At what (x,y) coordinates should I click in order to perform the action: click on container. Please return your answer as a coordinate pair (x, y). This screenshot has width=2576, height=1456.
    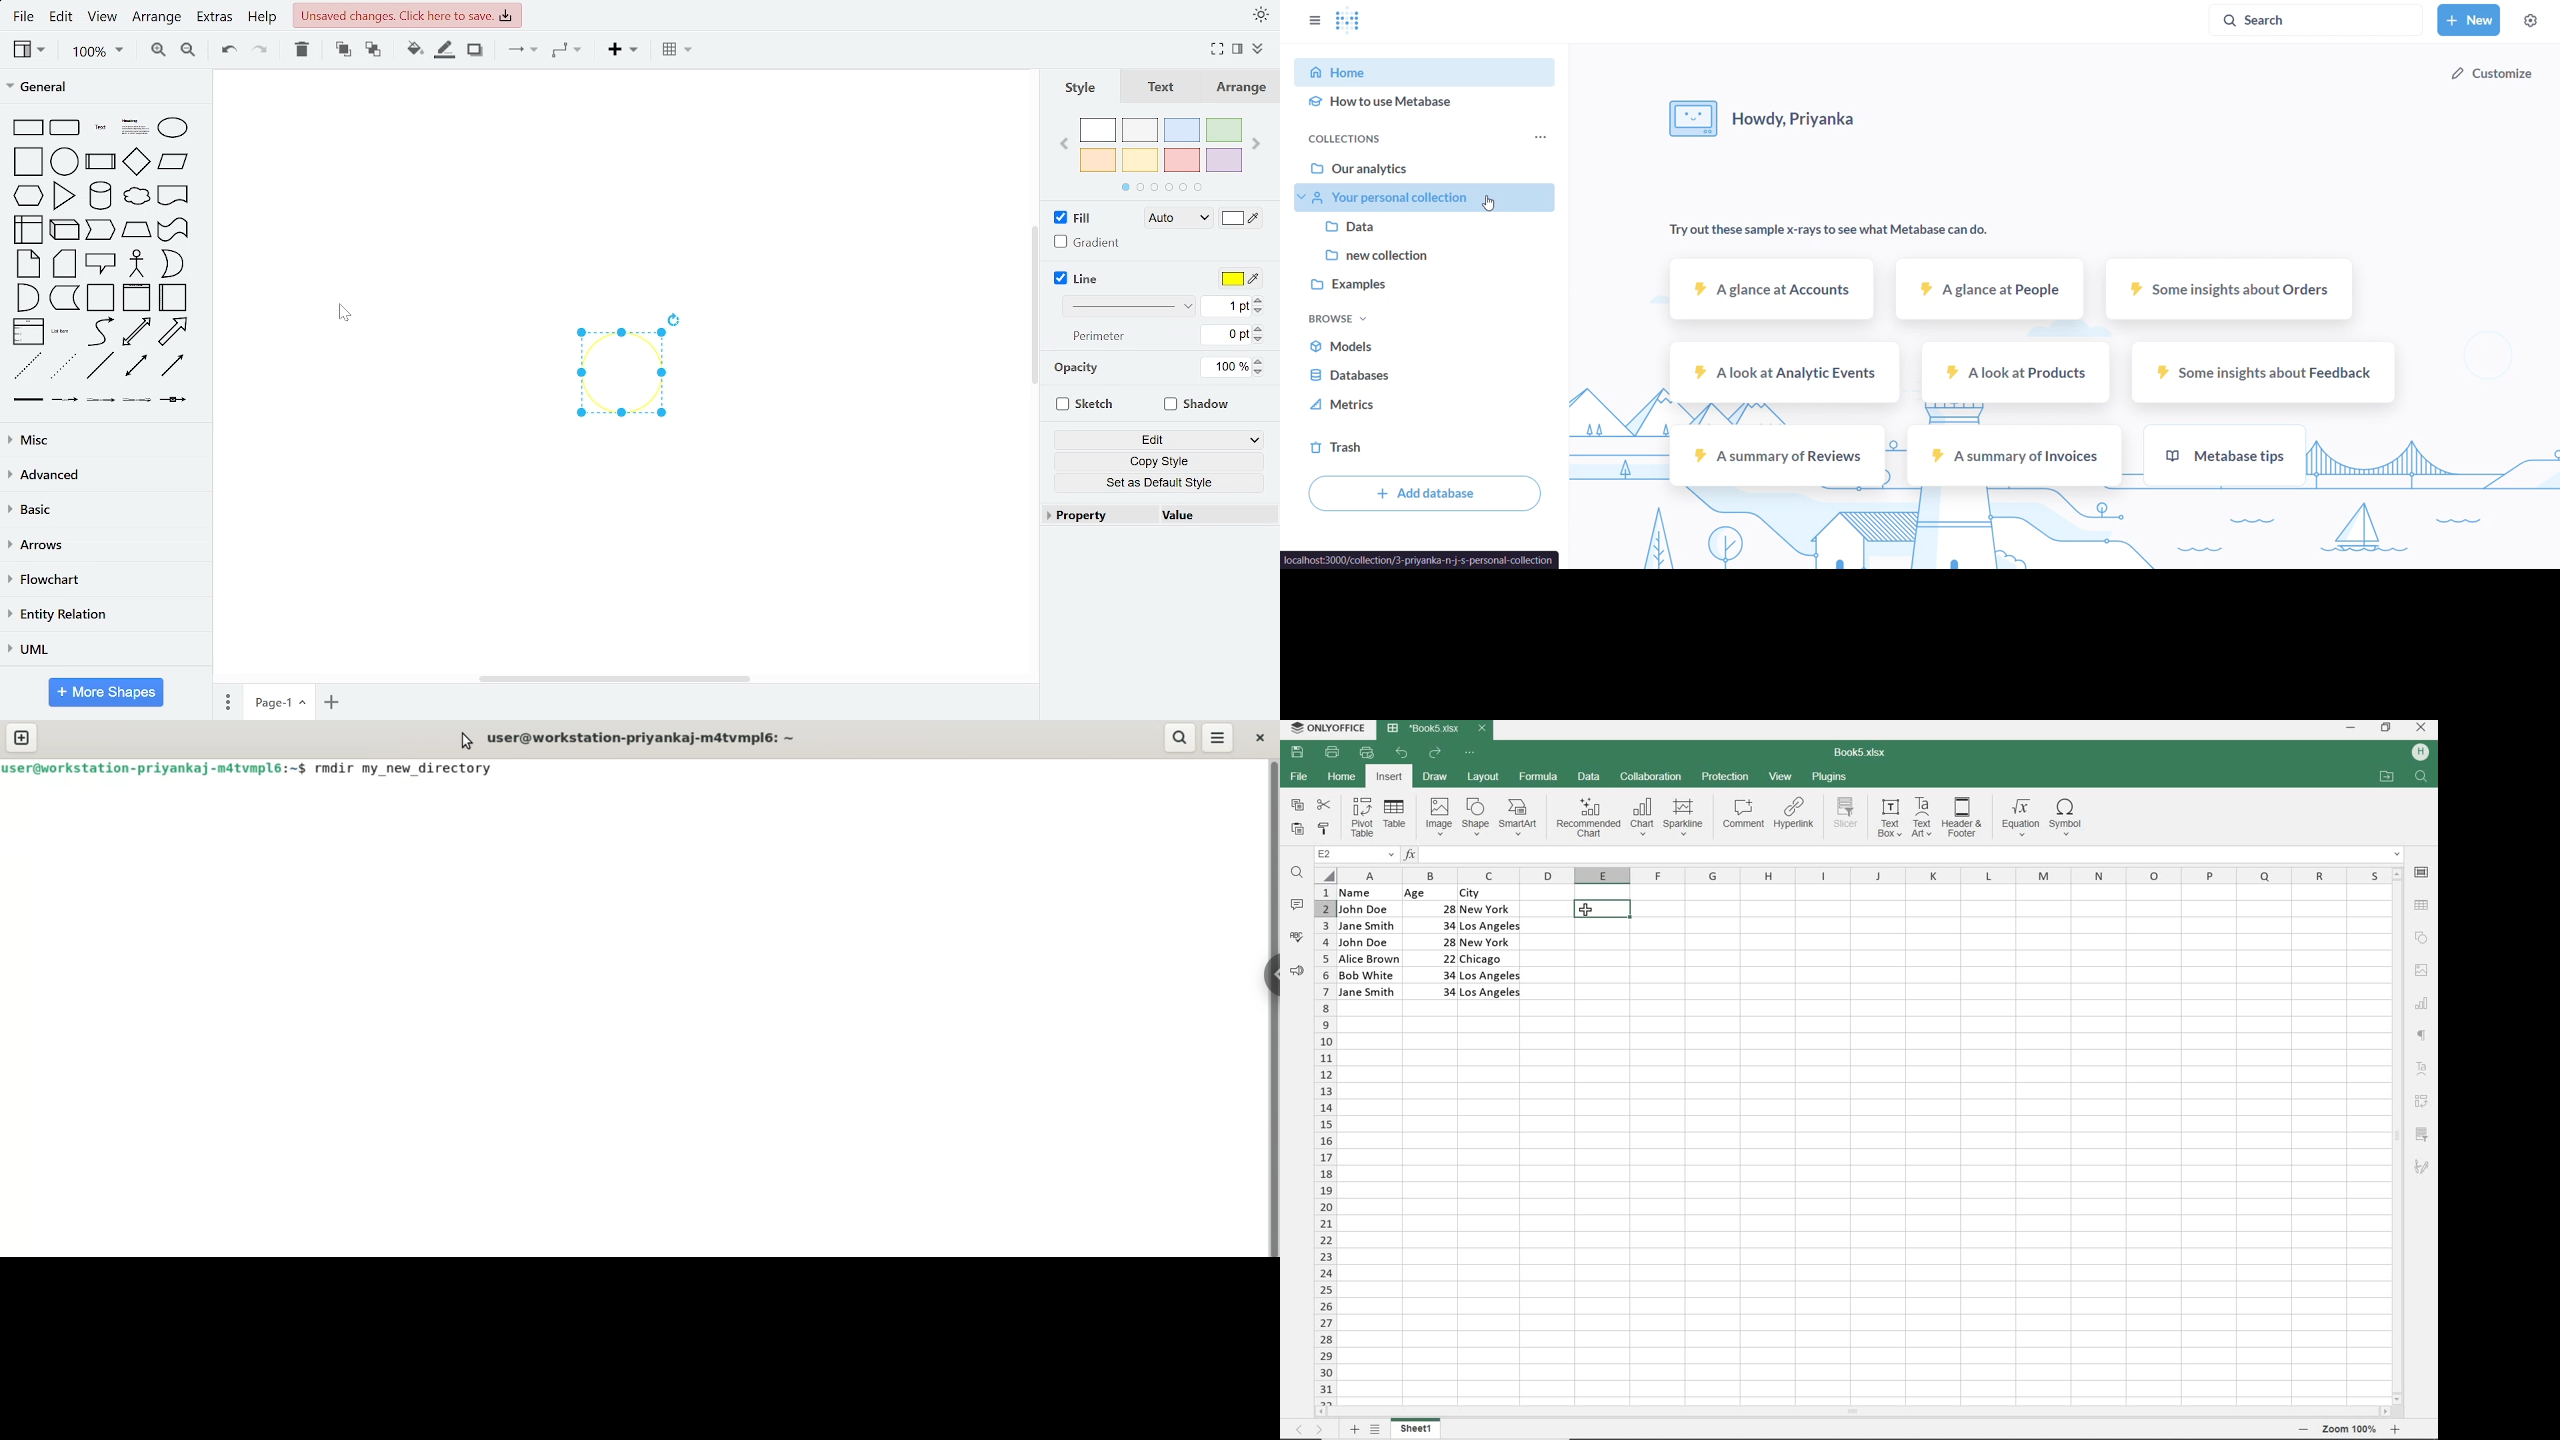
    Looking at the image, I should click on (101, 298).